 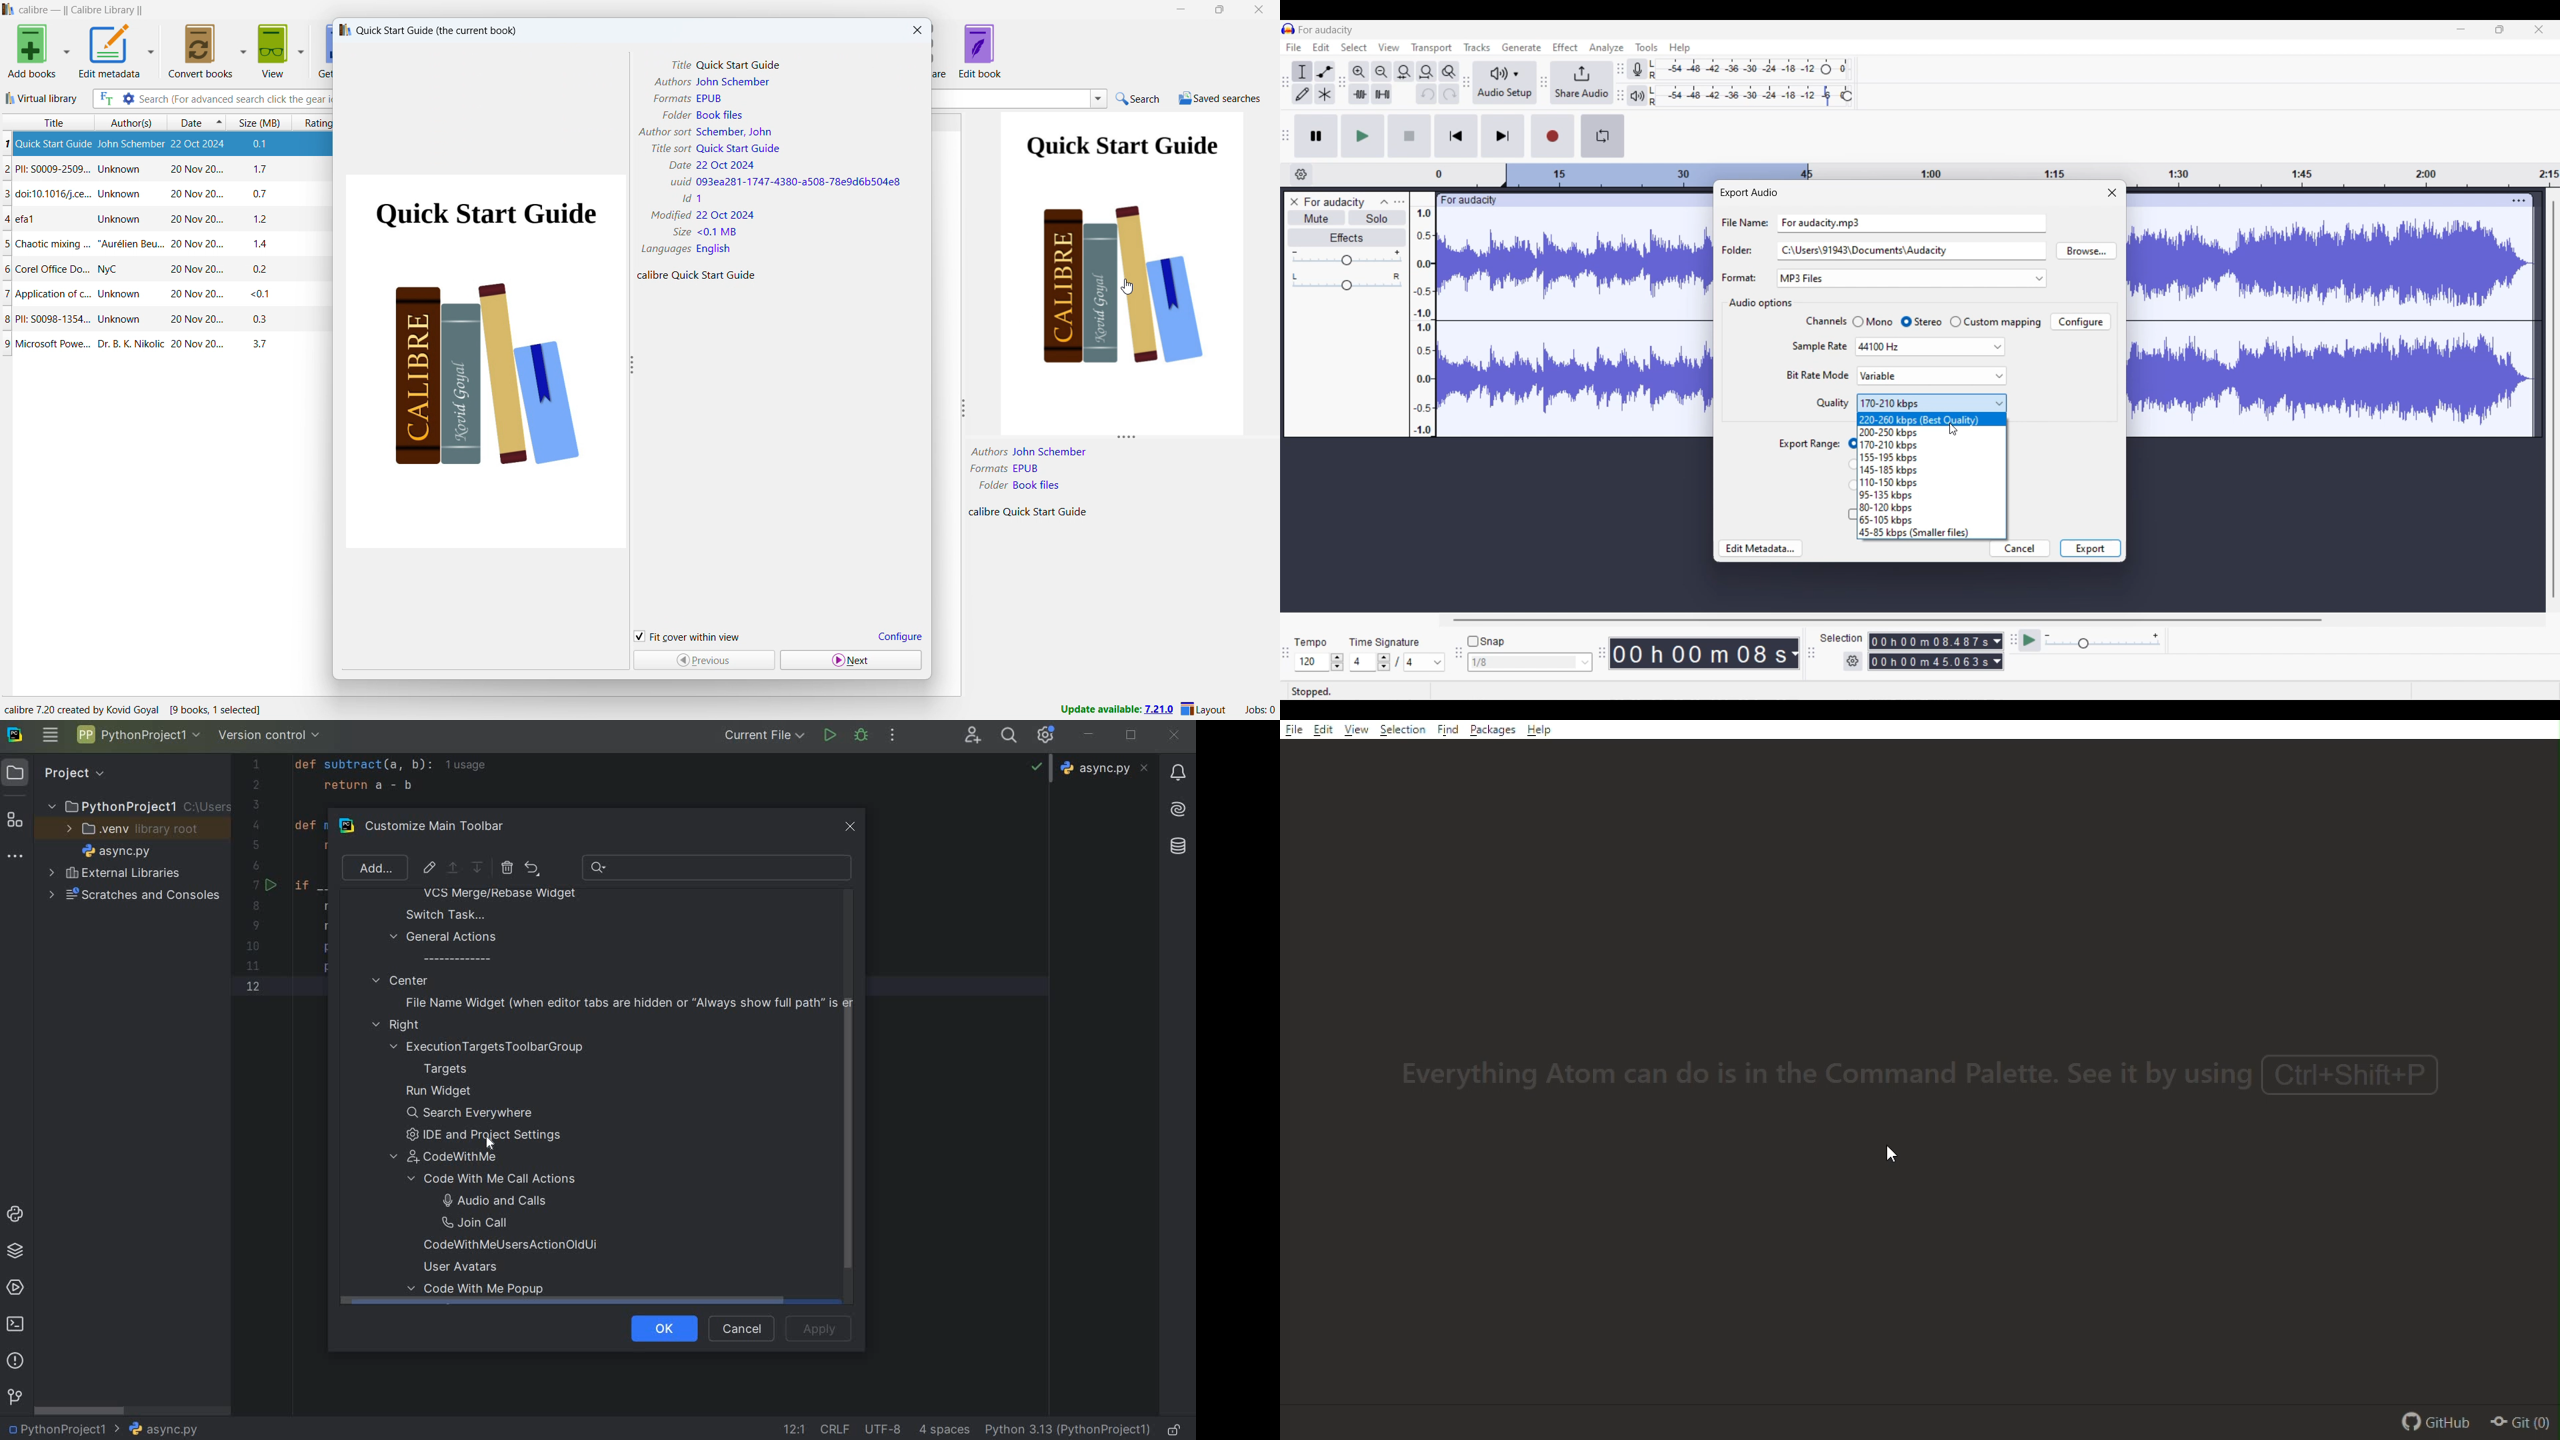 What do you see at coordinates (991, 485) in the screenshot?
I see `Folder` at bounding box center [991, 485].